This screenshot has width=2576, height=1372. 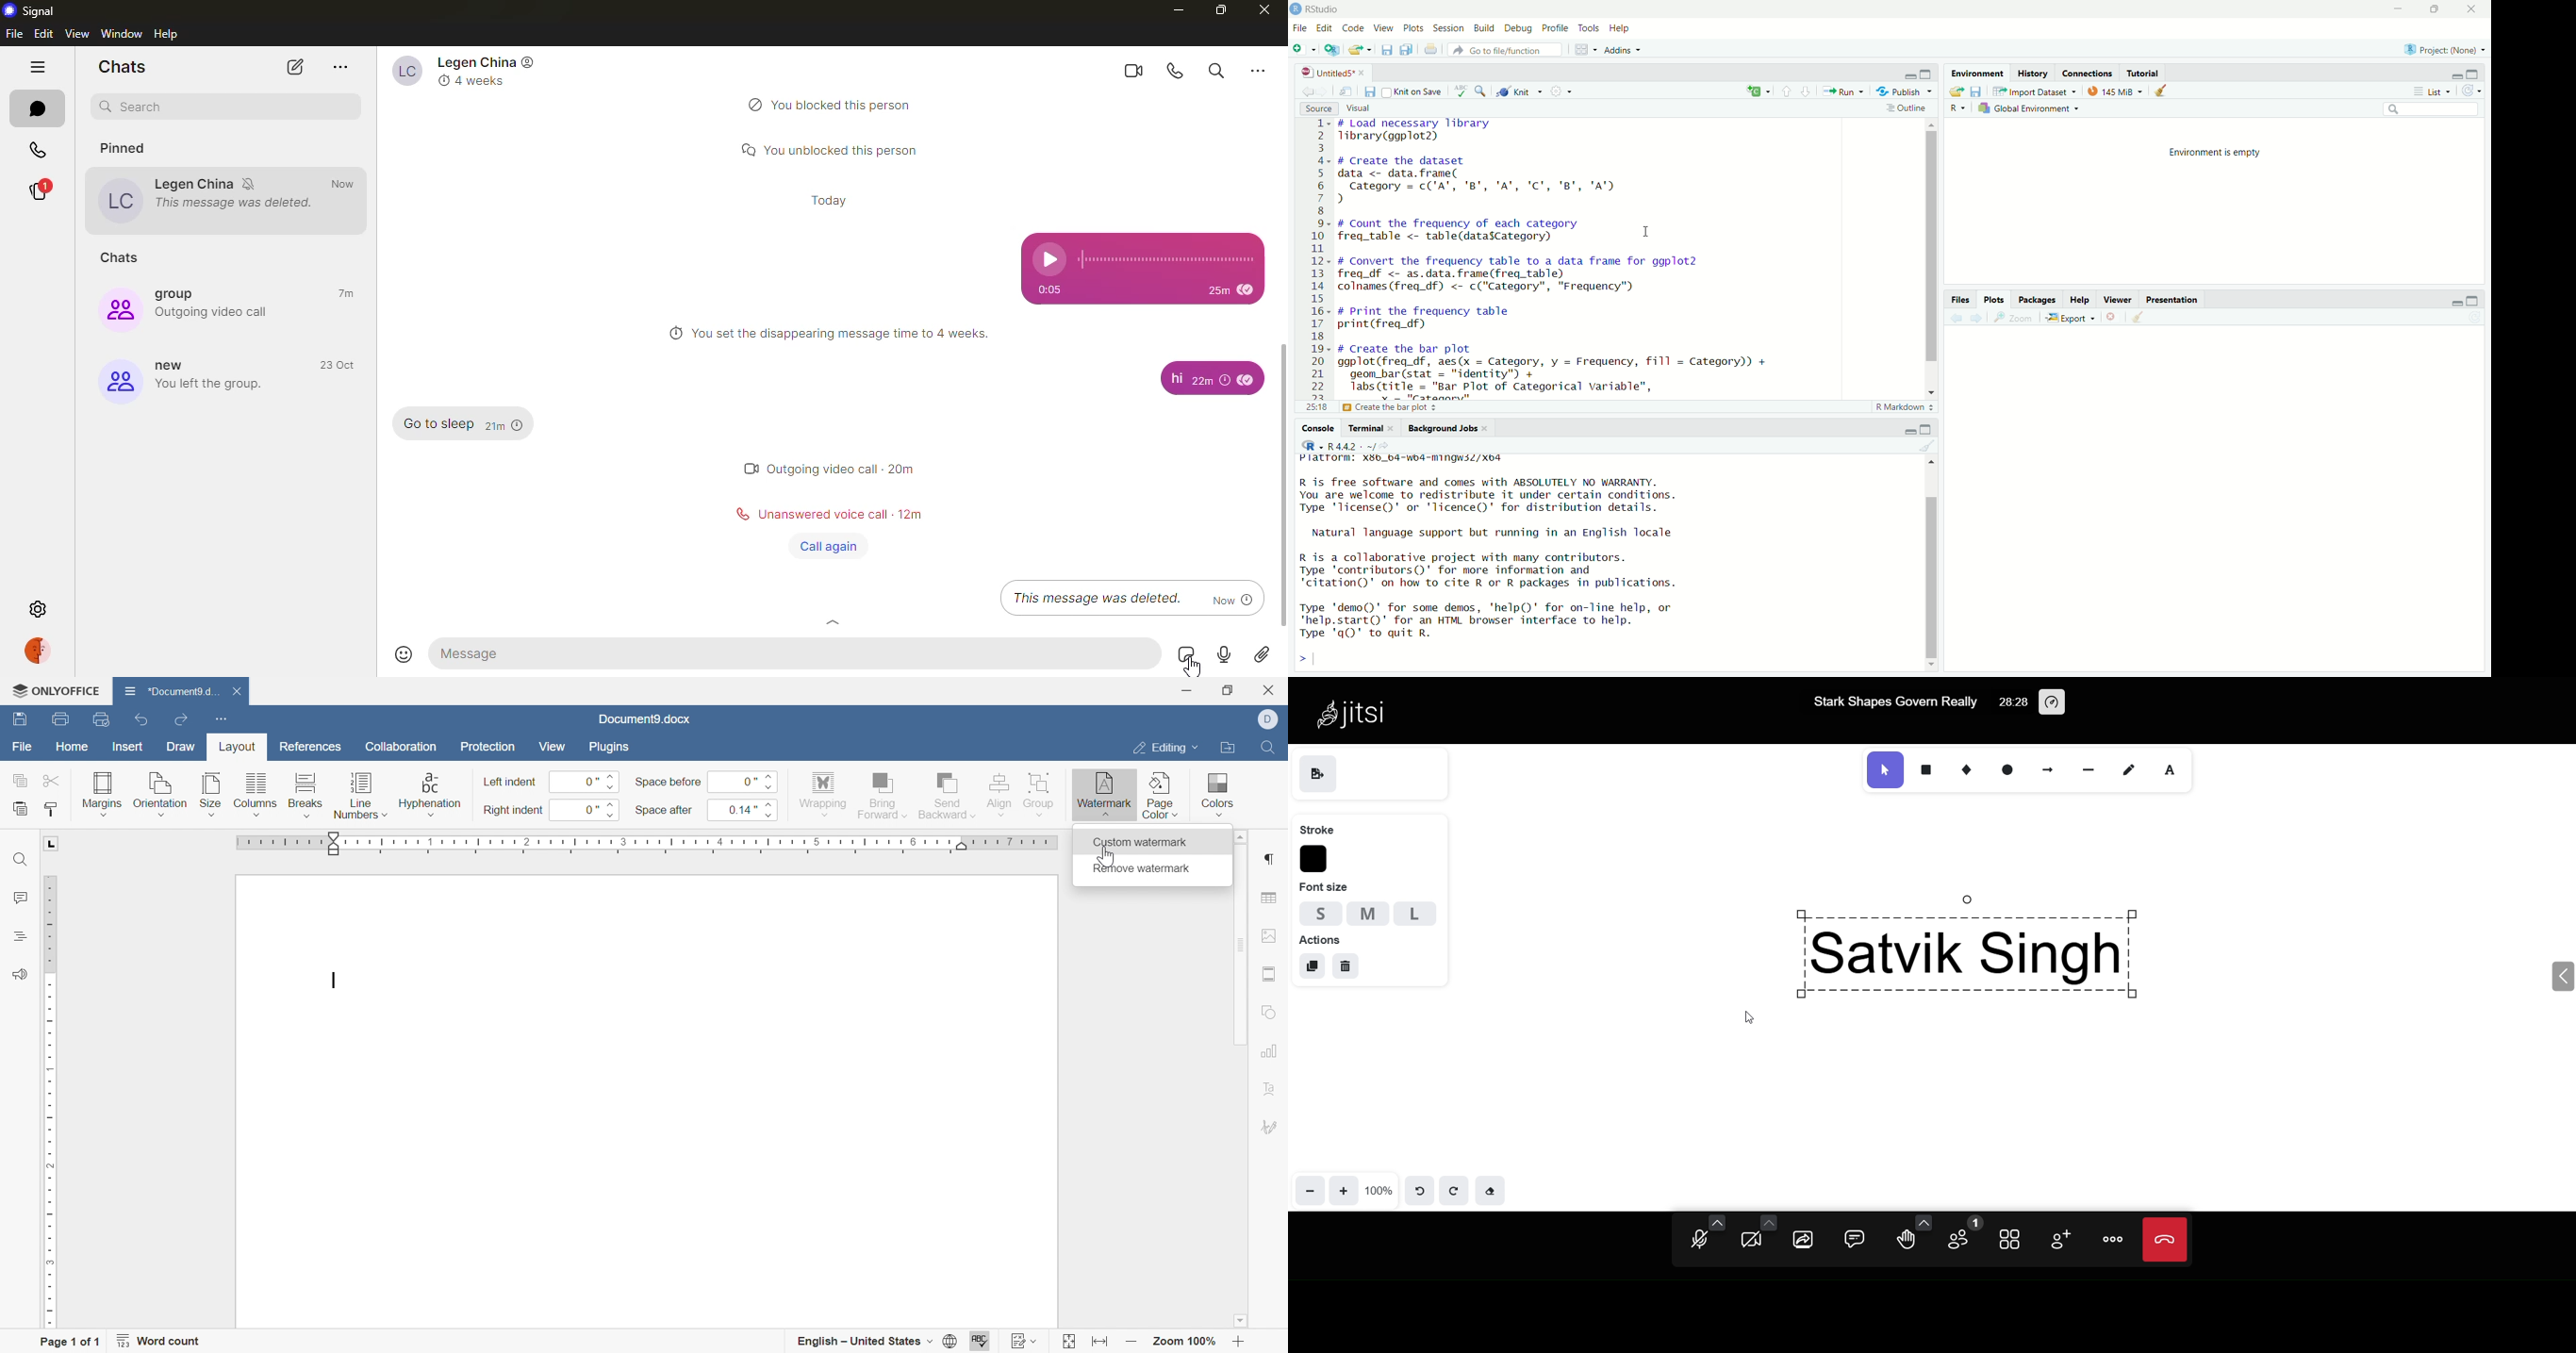 What do you see at coordinates (1238, 945) in the screenshot?
I see `scroll bar` at bounding box center [1238, 945].